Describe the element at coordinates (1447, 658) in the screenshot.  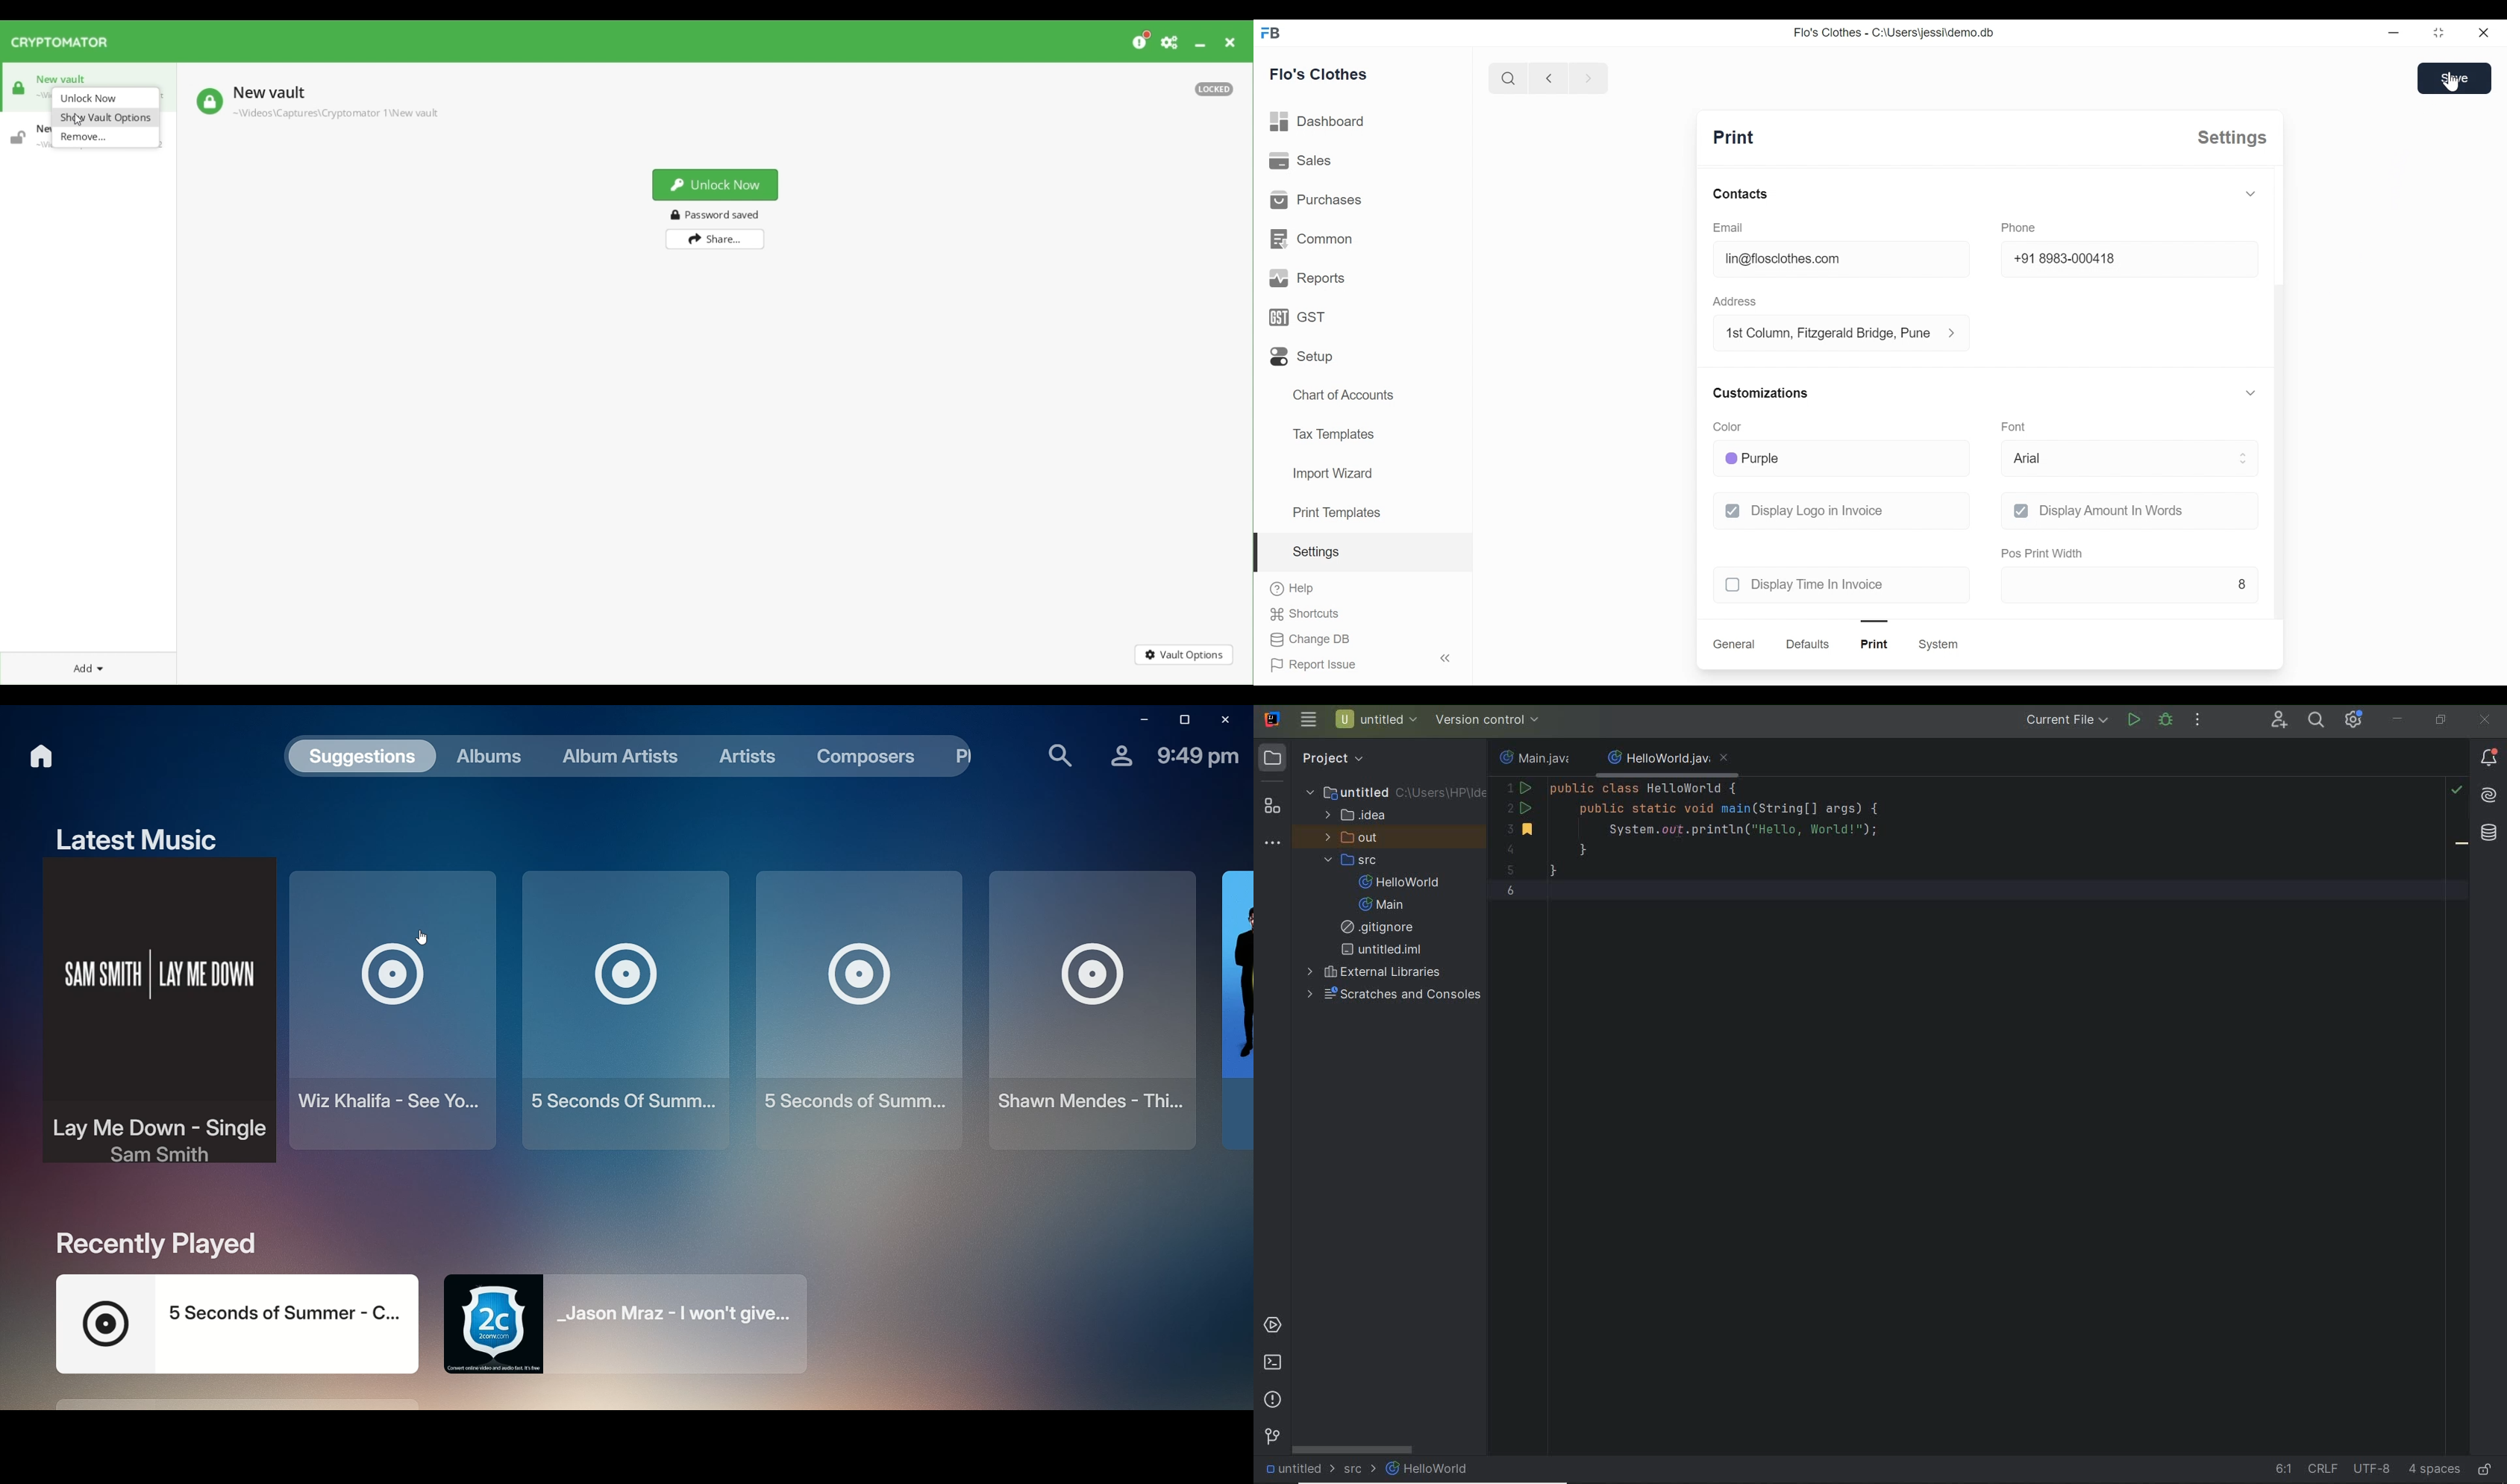
I see `toggle sidebar` at that location.